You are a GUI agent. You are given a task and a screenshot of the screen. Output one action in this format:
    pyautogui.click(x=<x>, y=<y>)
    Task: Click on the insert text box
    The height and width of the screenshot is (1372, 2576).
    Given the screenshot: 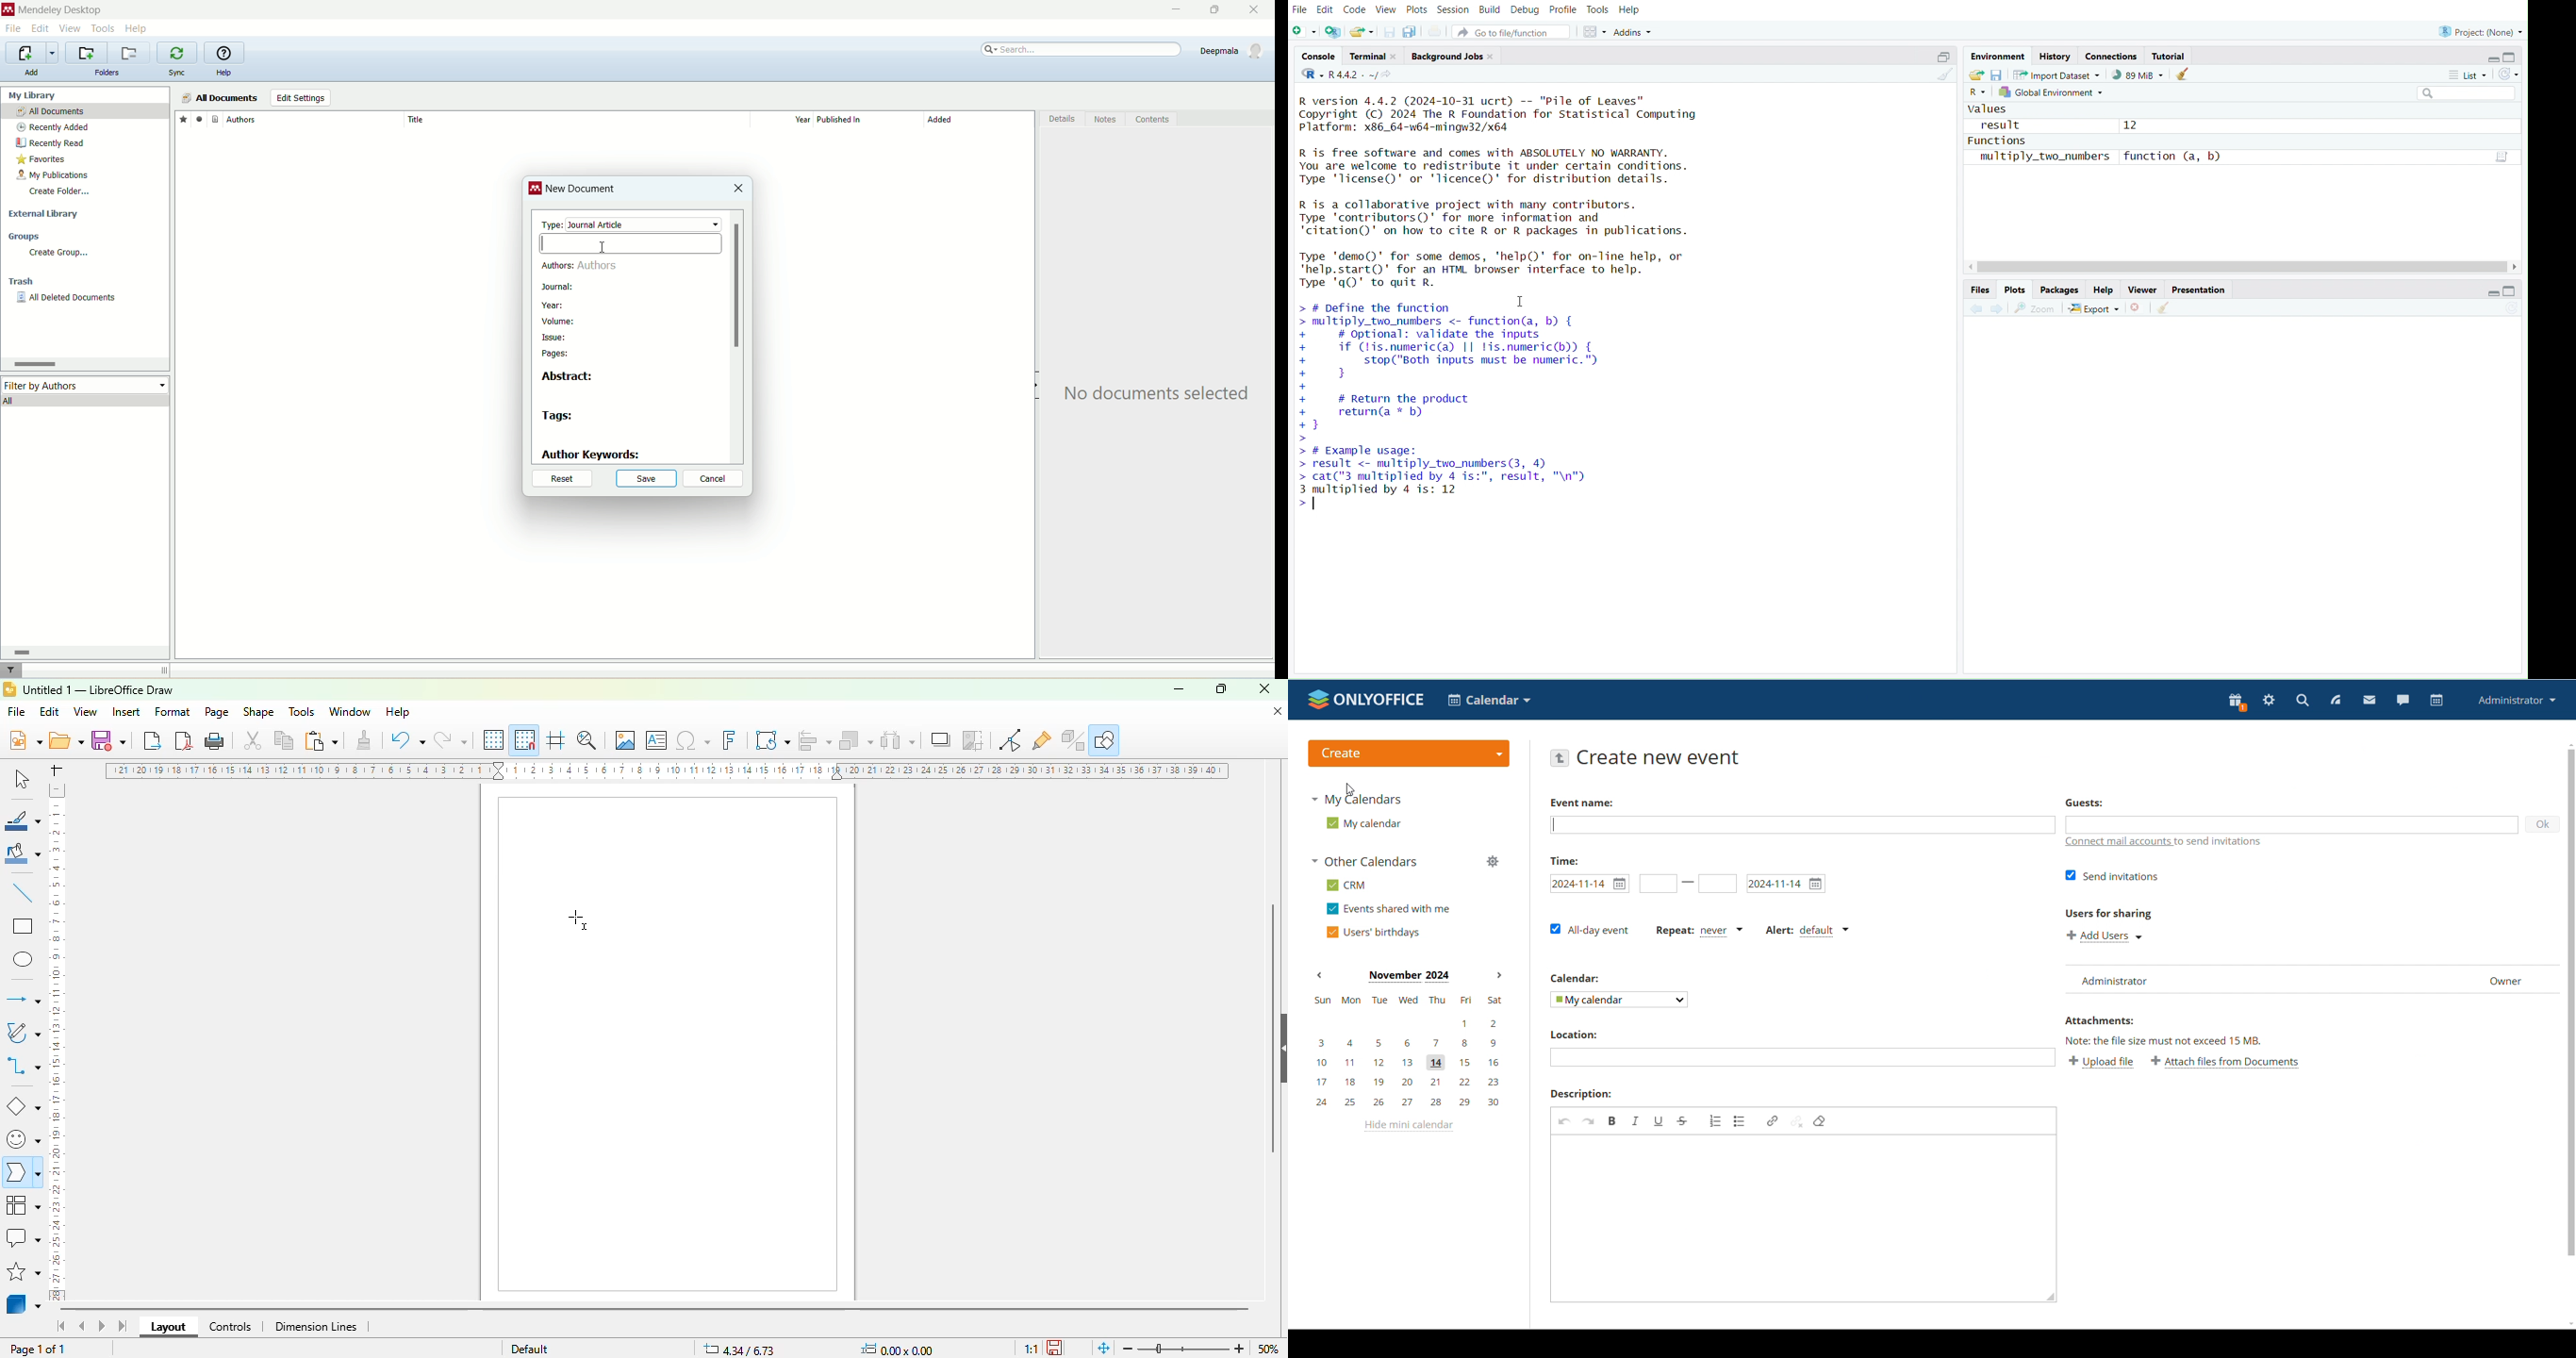 What is the action you would take?
    pyautogui.click(x=657, y=740)
    